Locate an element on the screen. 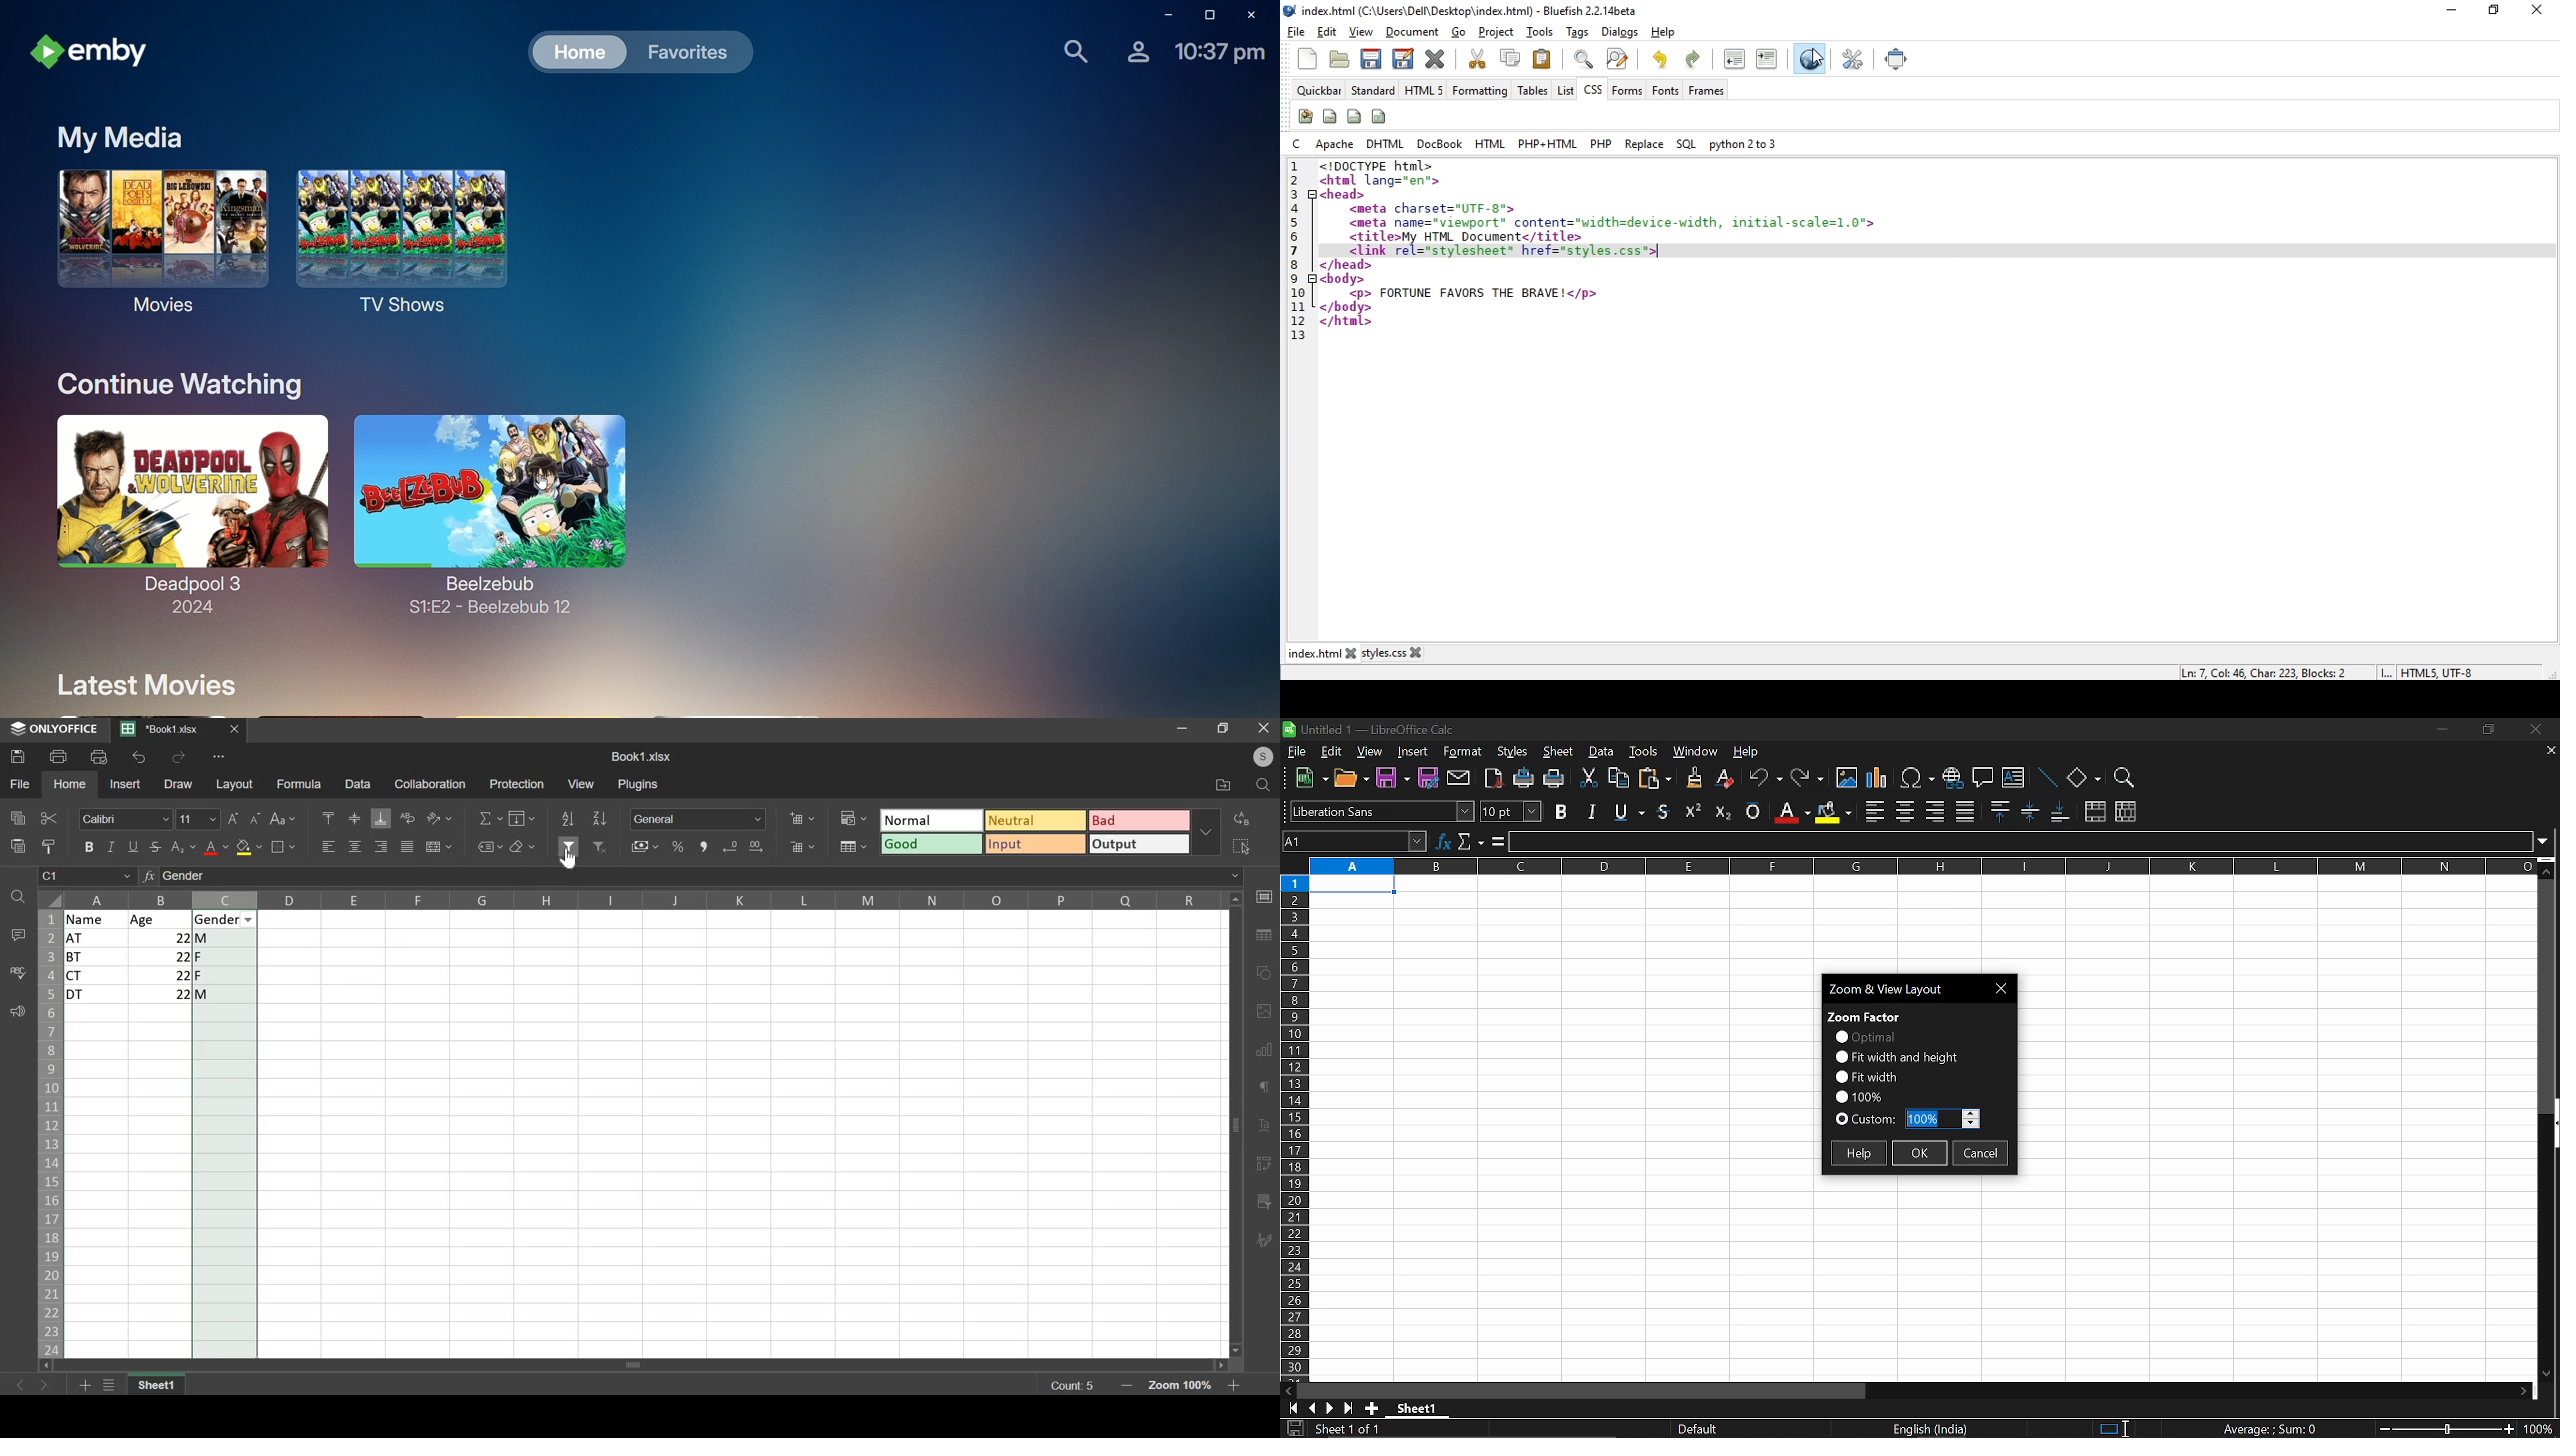  new file is located at coordinates (1309, 59).